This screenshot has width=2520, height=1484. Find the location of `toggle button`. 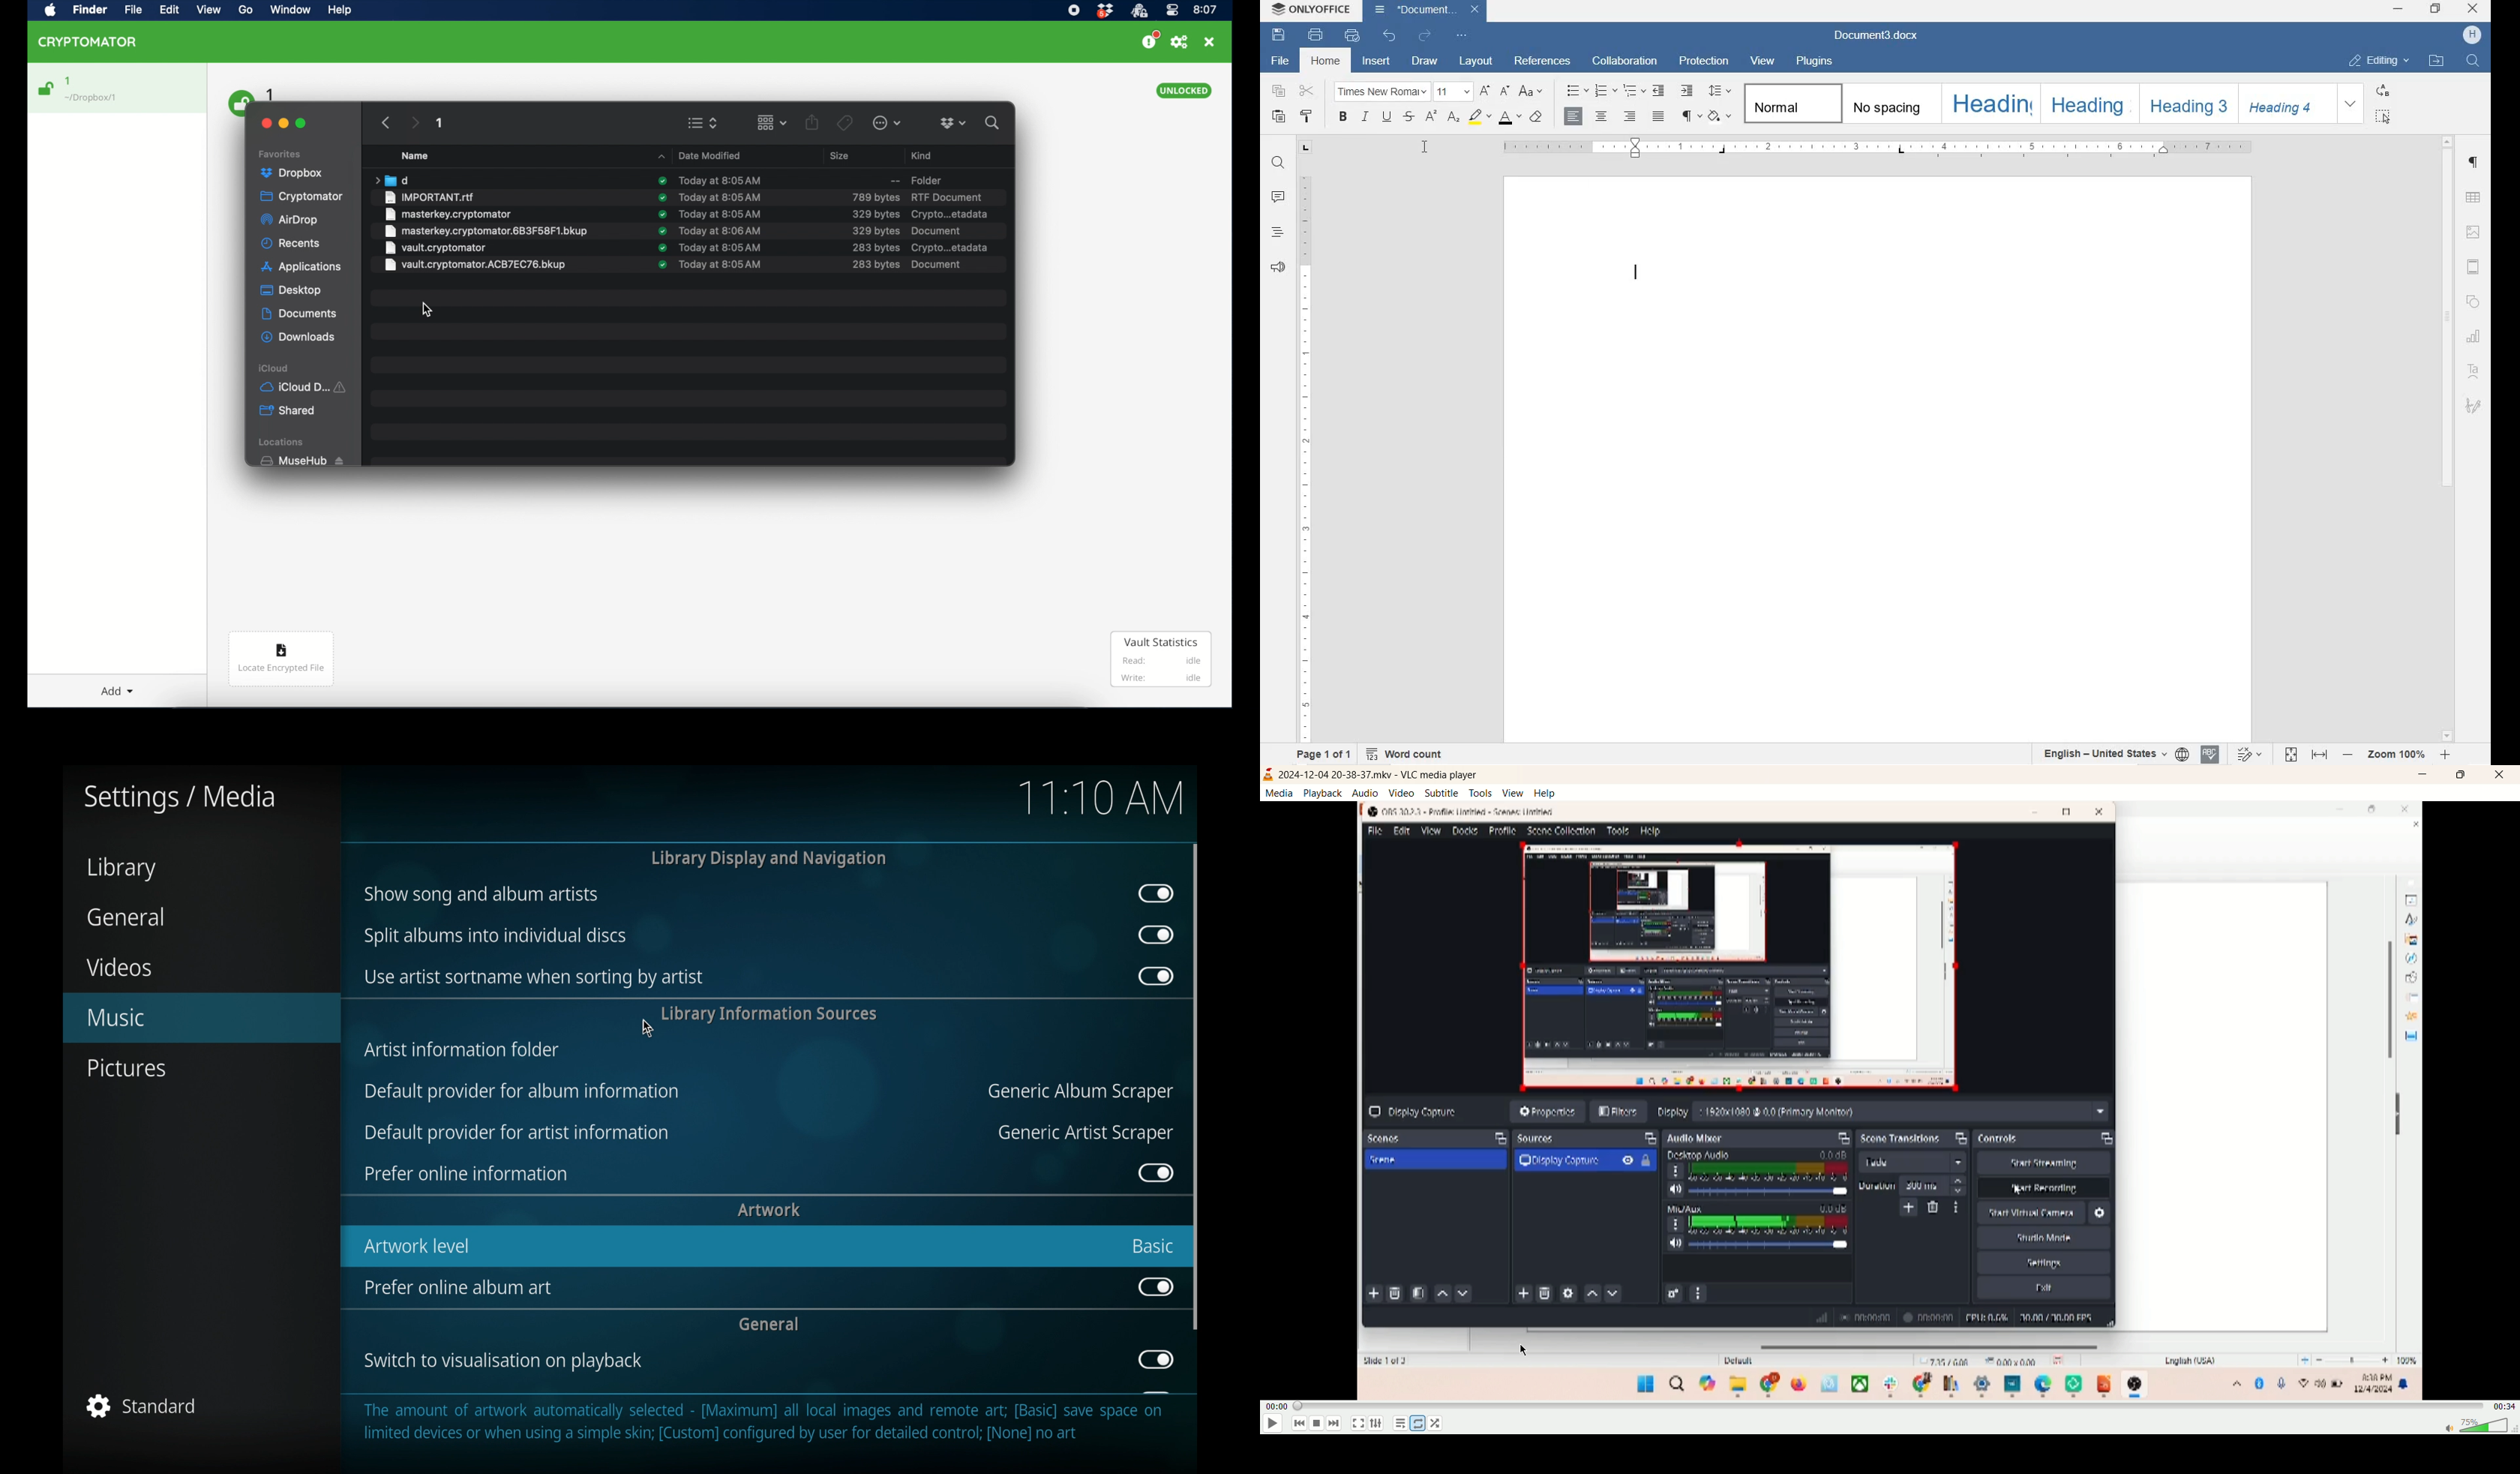

toggle button is located at coordinates (1155, 1359).